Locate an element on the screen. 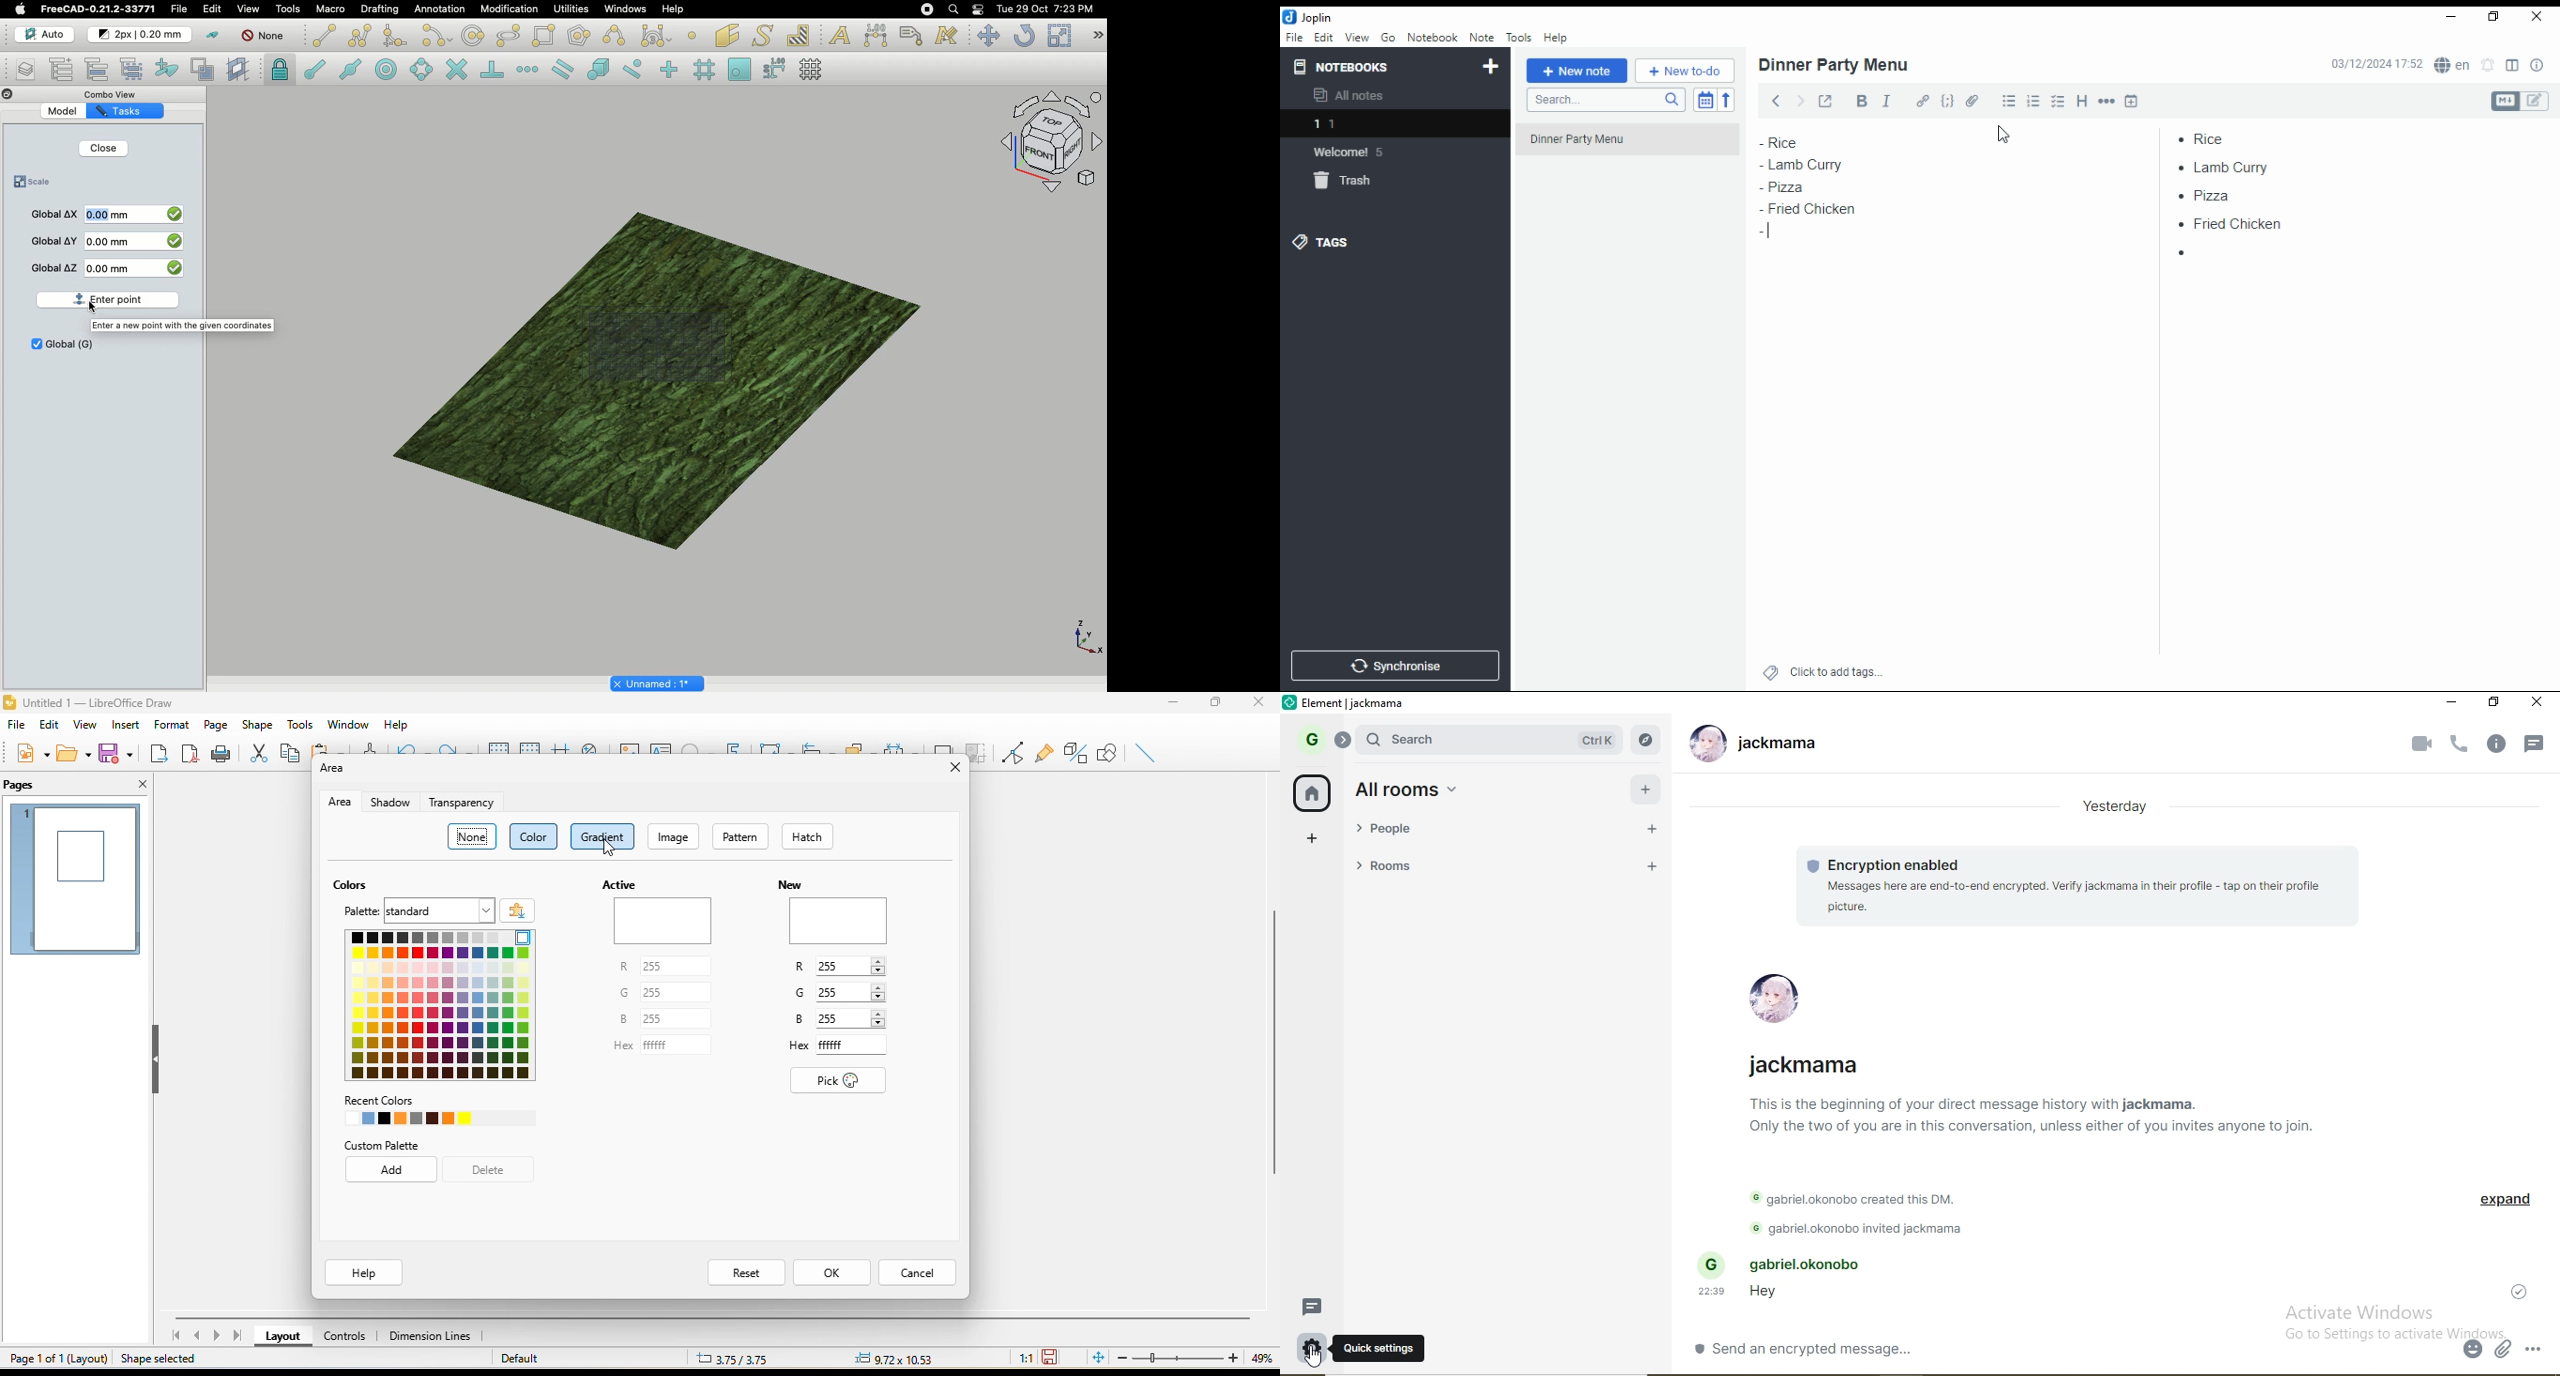 The image size is (2576, 1400). italics is located at coordinates (1887, 100).